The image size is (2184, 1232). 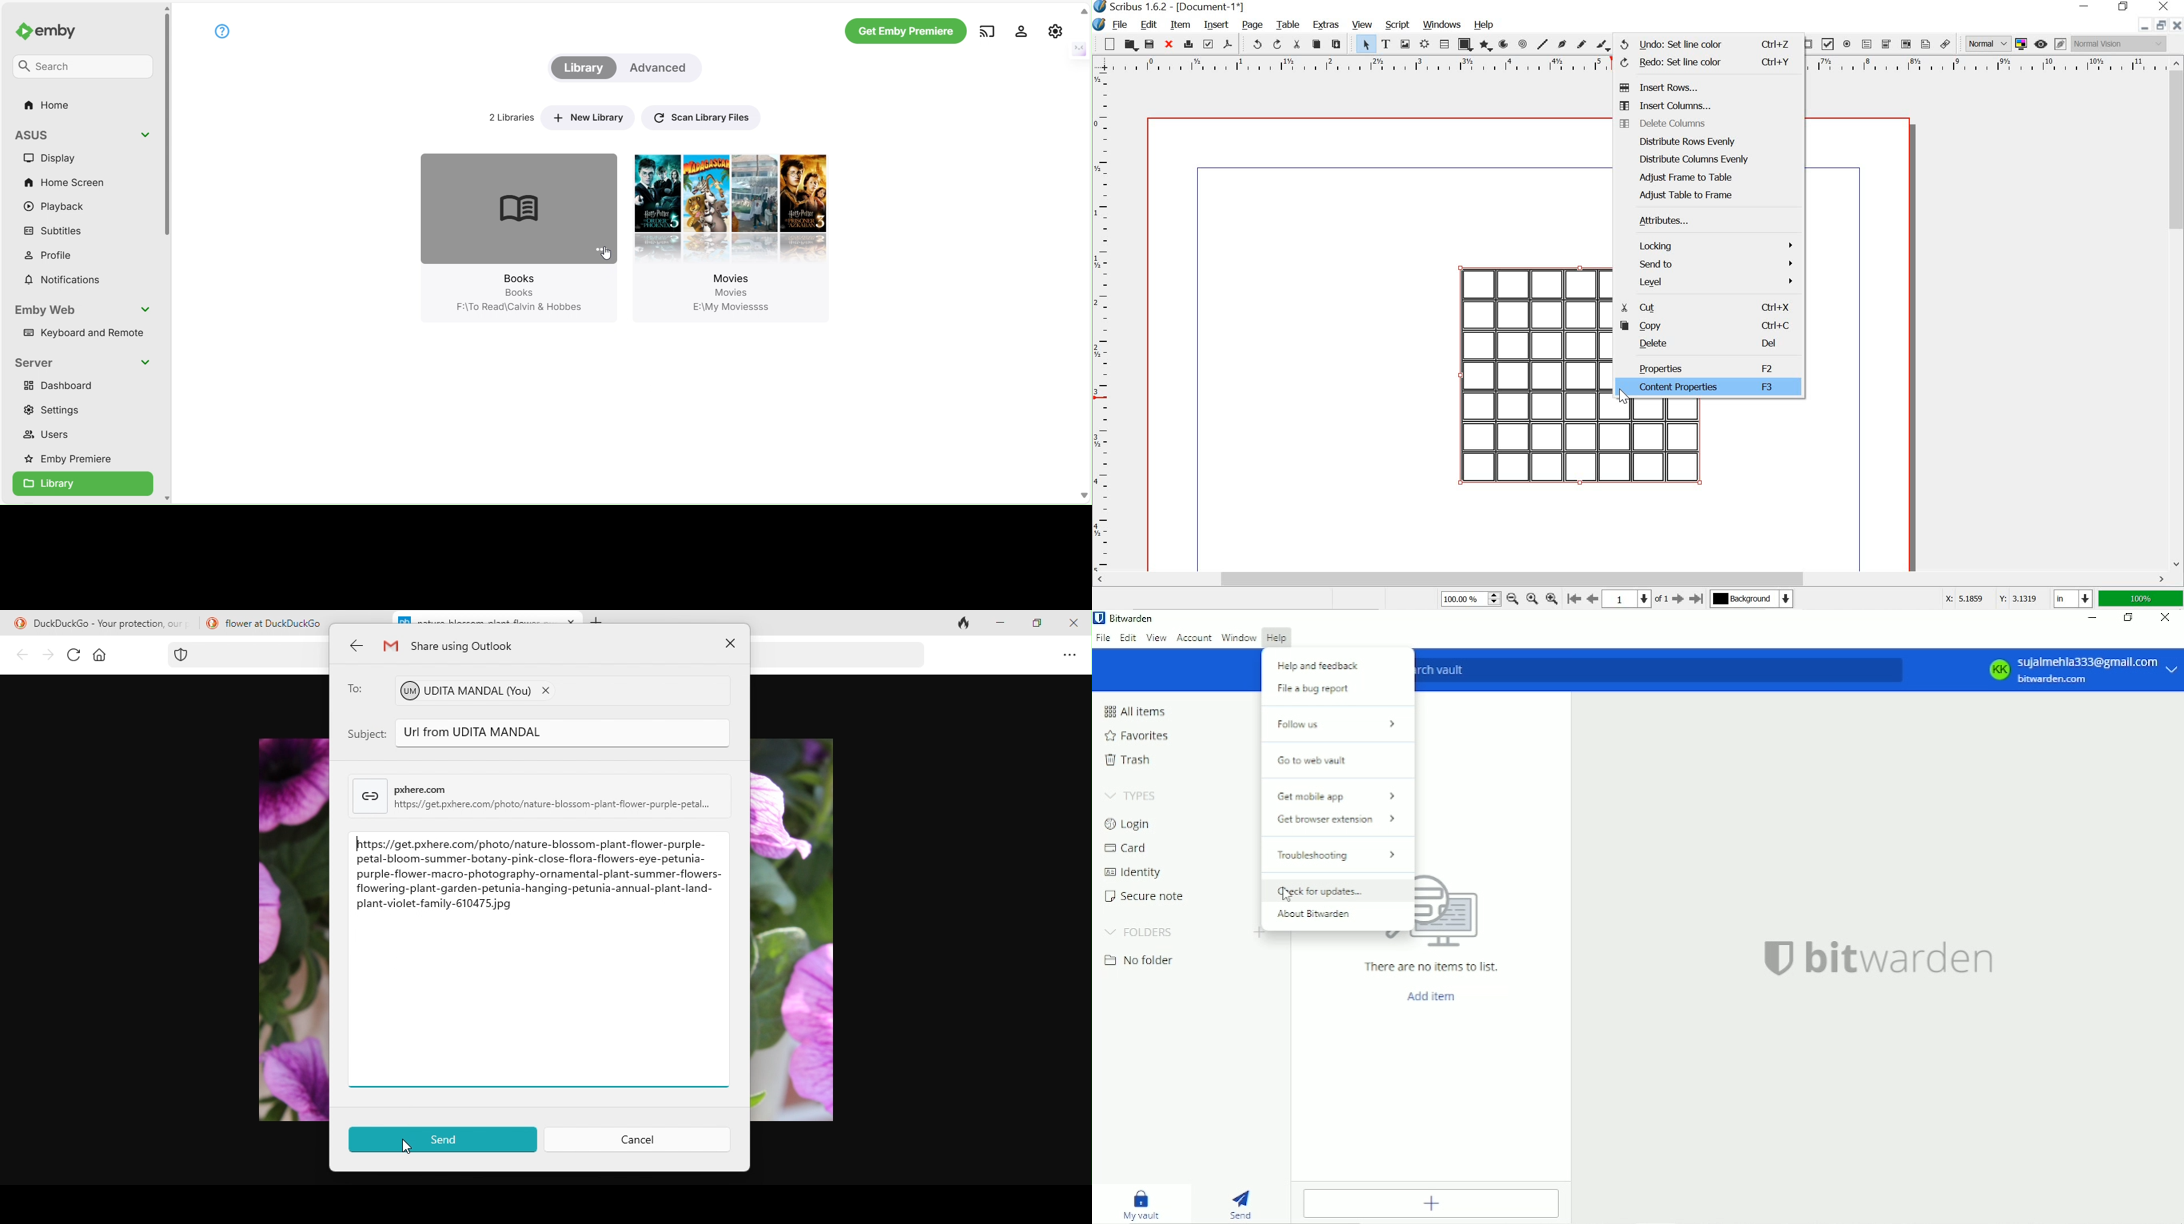 I want to click on properties  f2, so click(x=1710, y=367).